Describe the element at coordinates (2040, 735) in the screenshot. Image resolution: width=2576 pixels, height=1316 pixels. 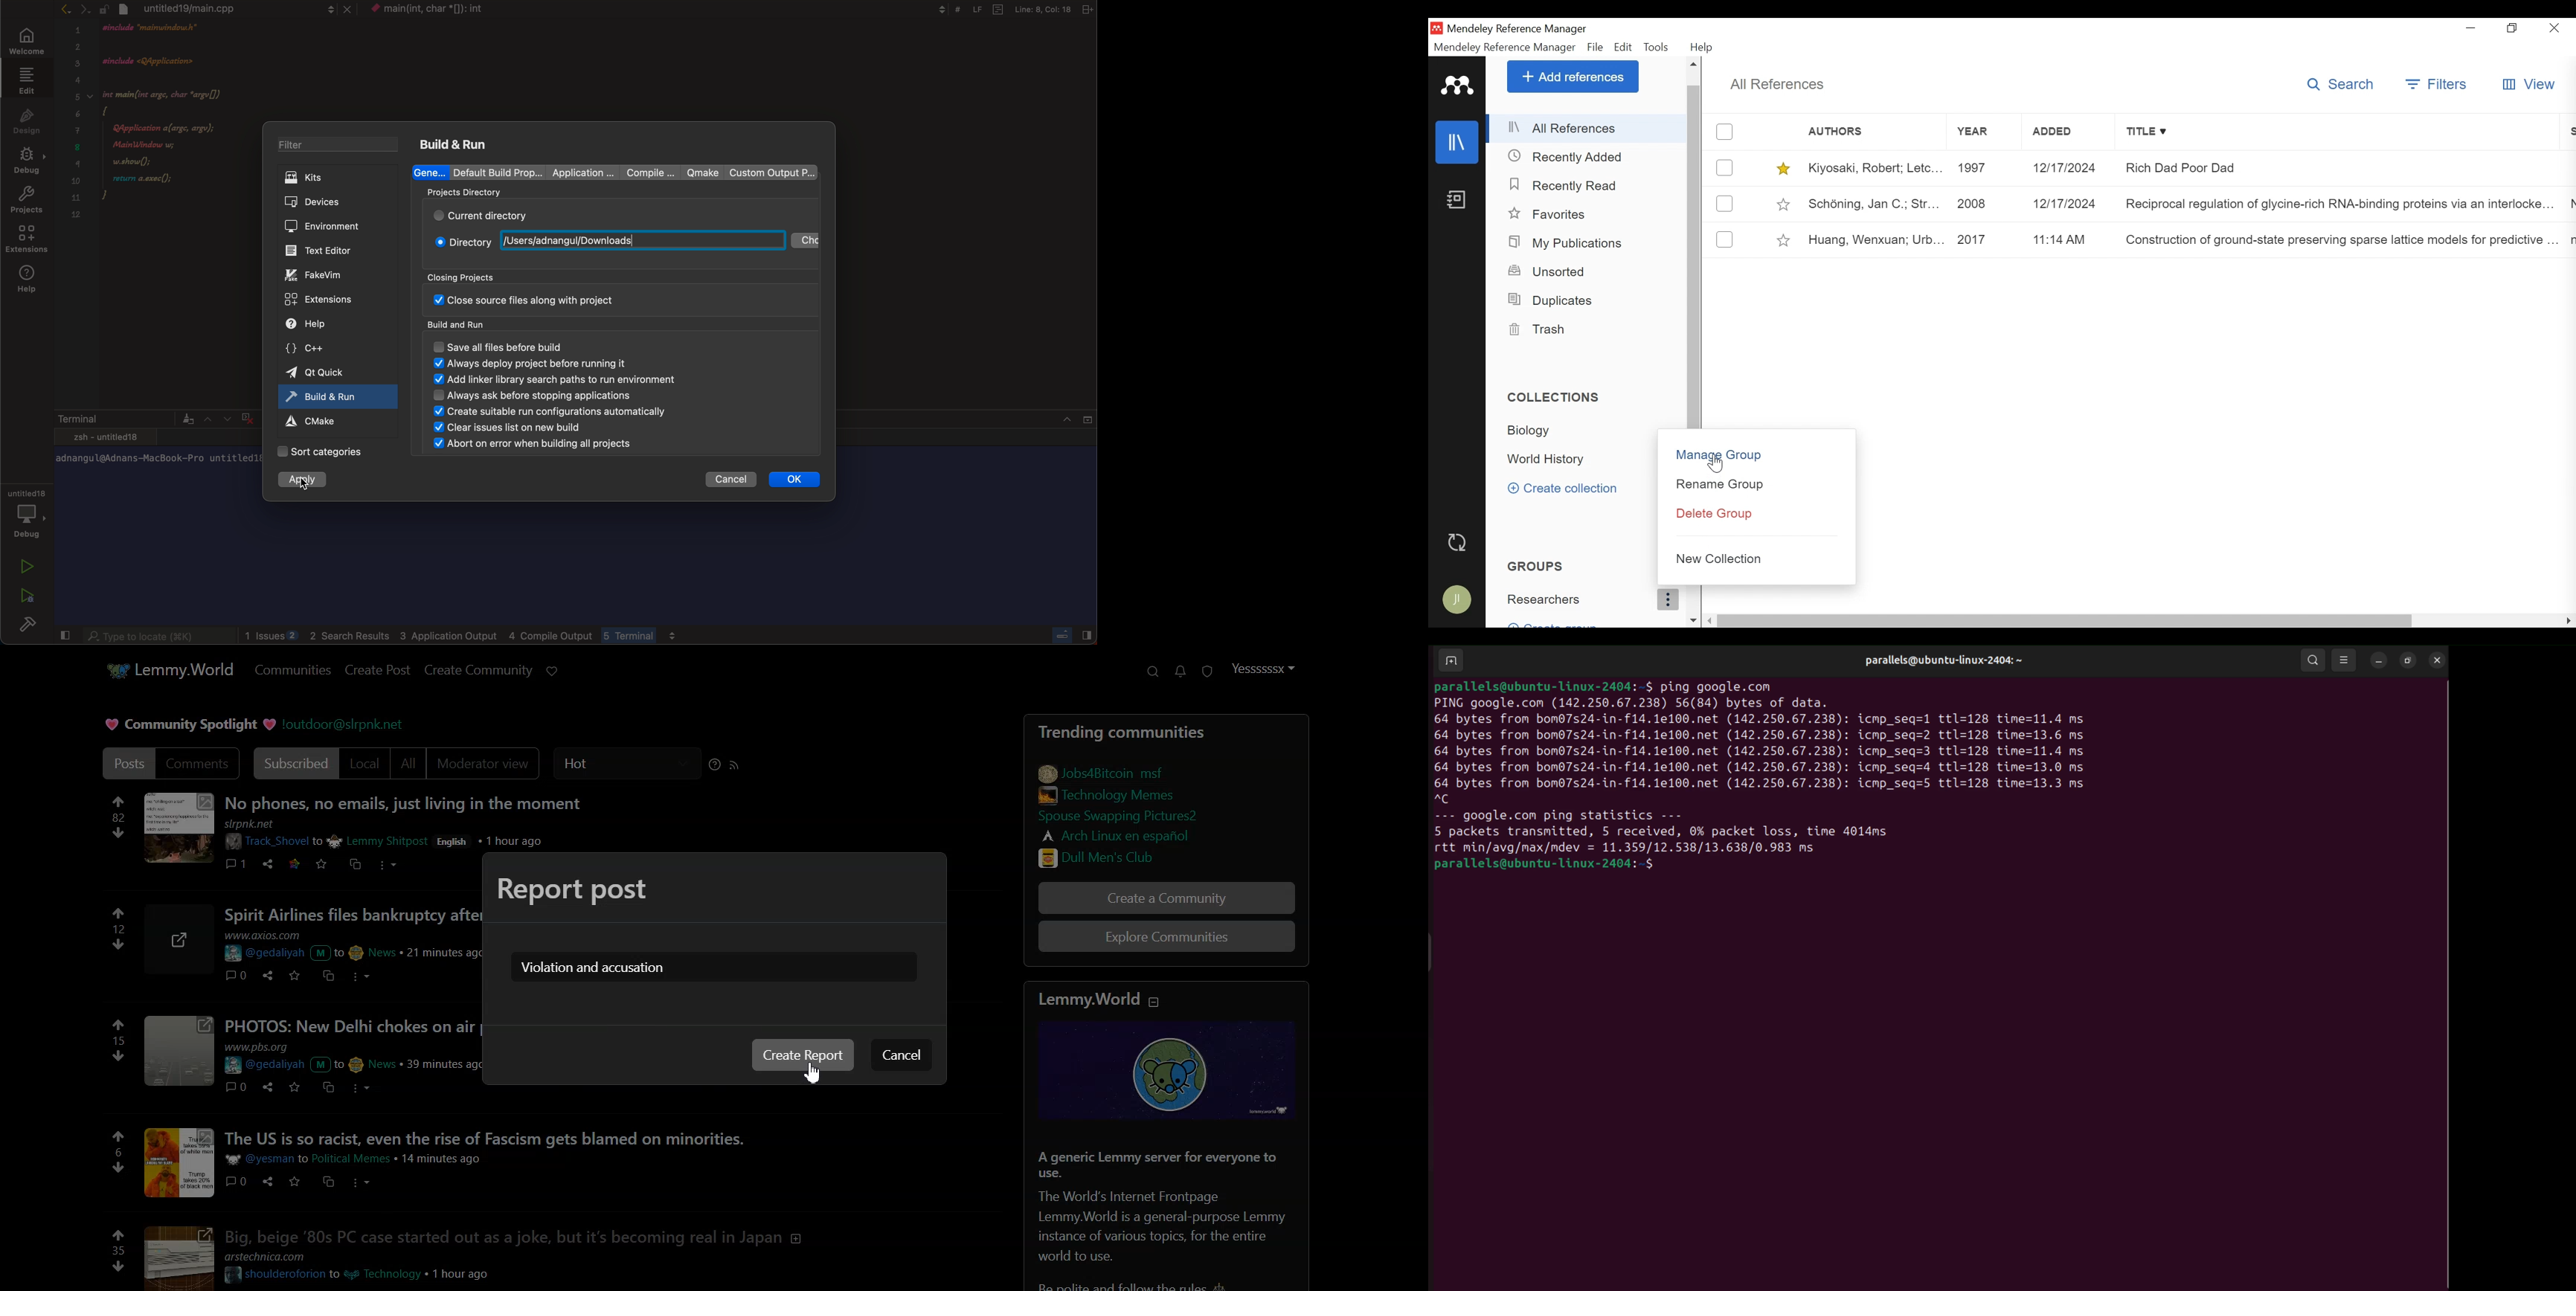
I see `time 1.4 ms` at that location.